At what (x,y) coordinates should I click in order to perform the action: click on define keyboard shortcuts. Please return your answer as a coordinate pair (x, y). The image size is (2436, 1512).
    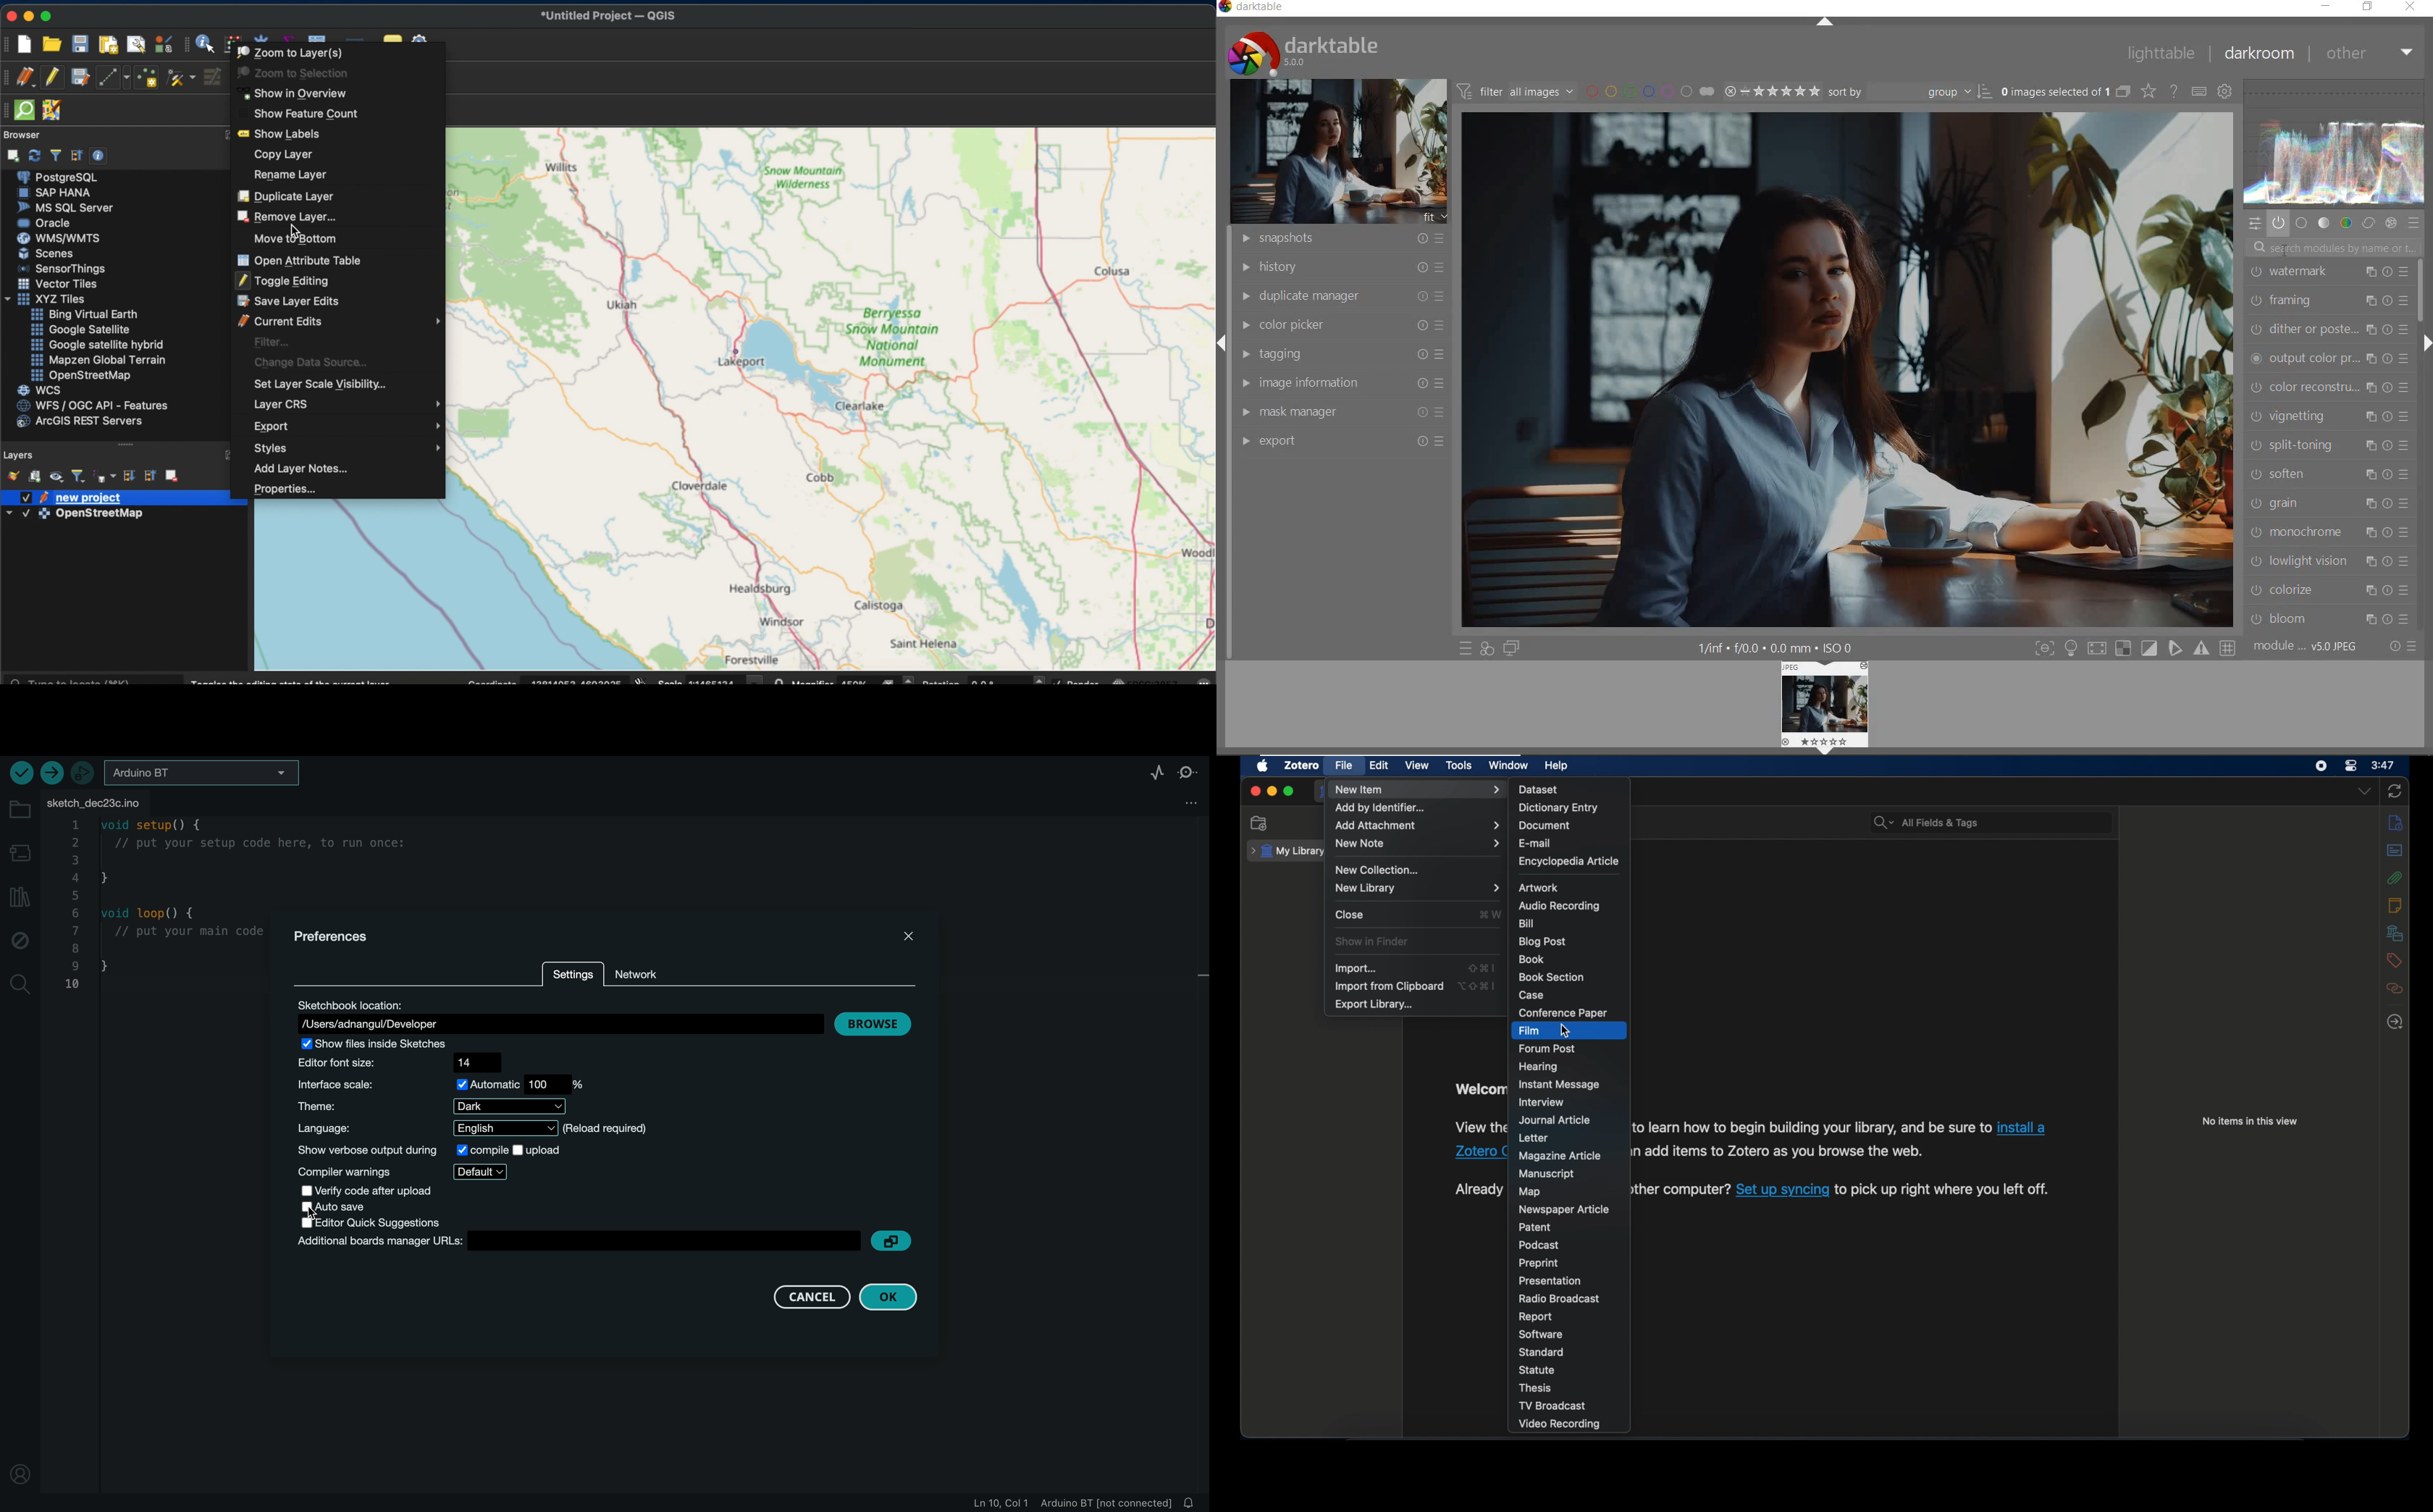
    Looking at the image, I should click on (2198, 92).